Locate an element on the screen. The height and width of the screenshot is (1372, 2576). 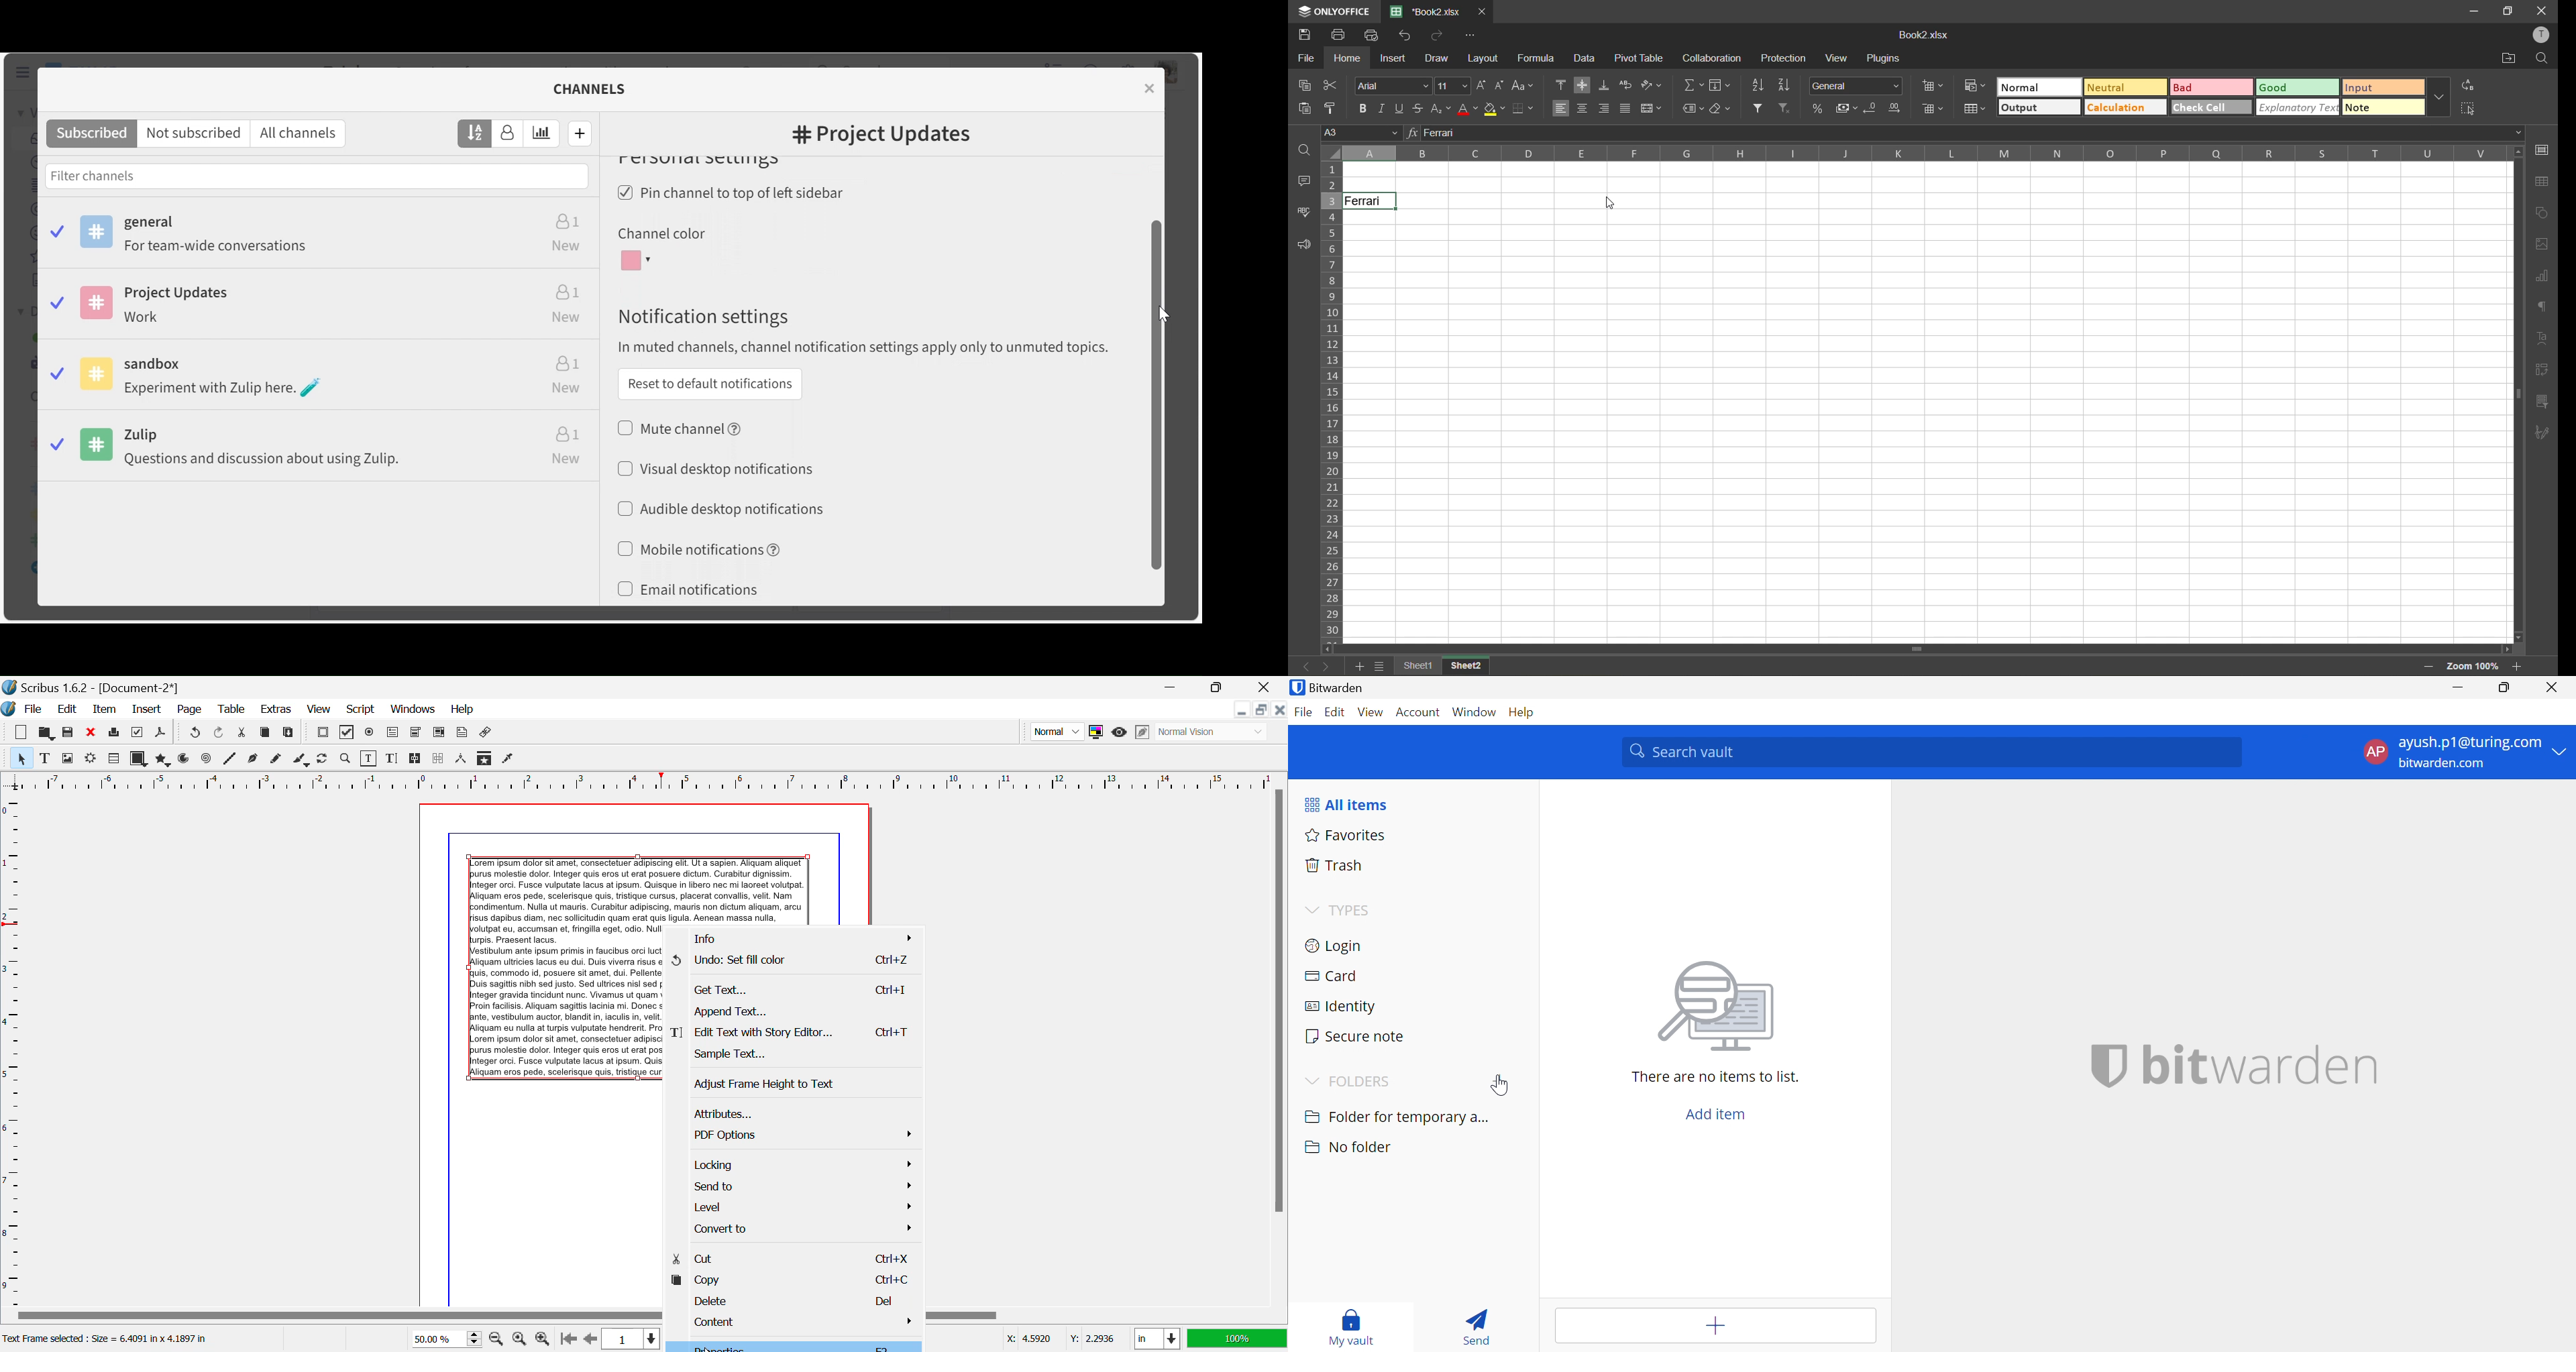
Minimize is located at coordinates (1263, 710).